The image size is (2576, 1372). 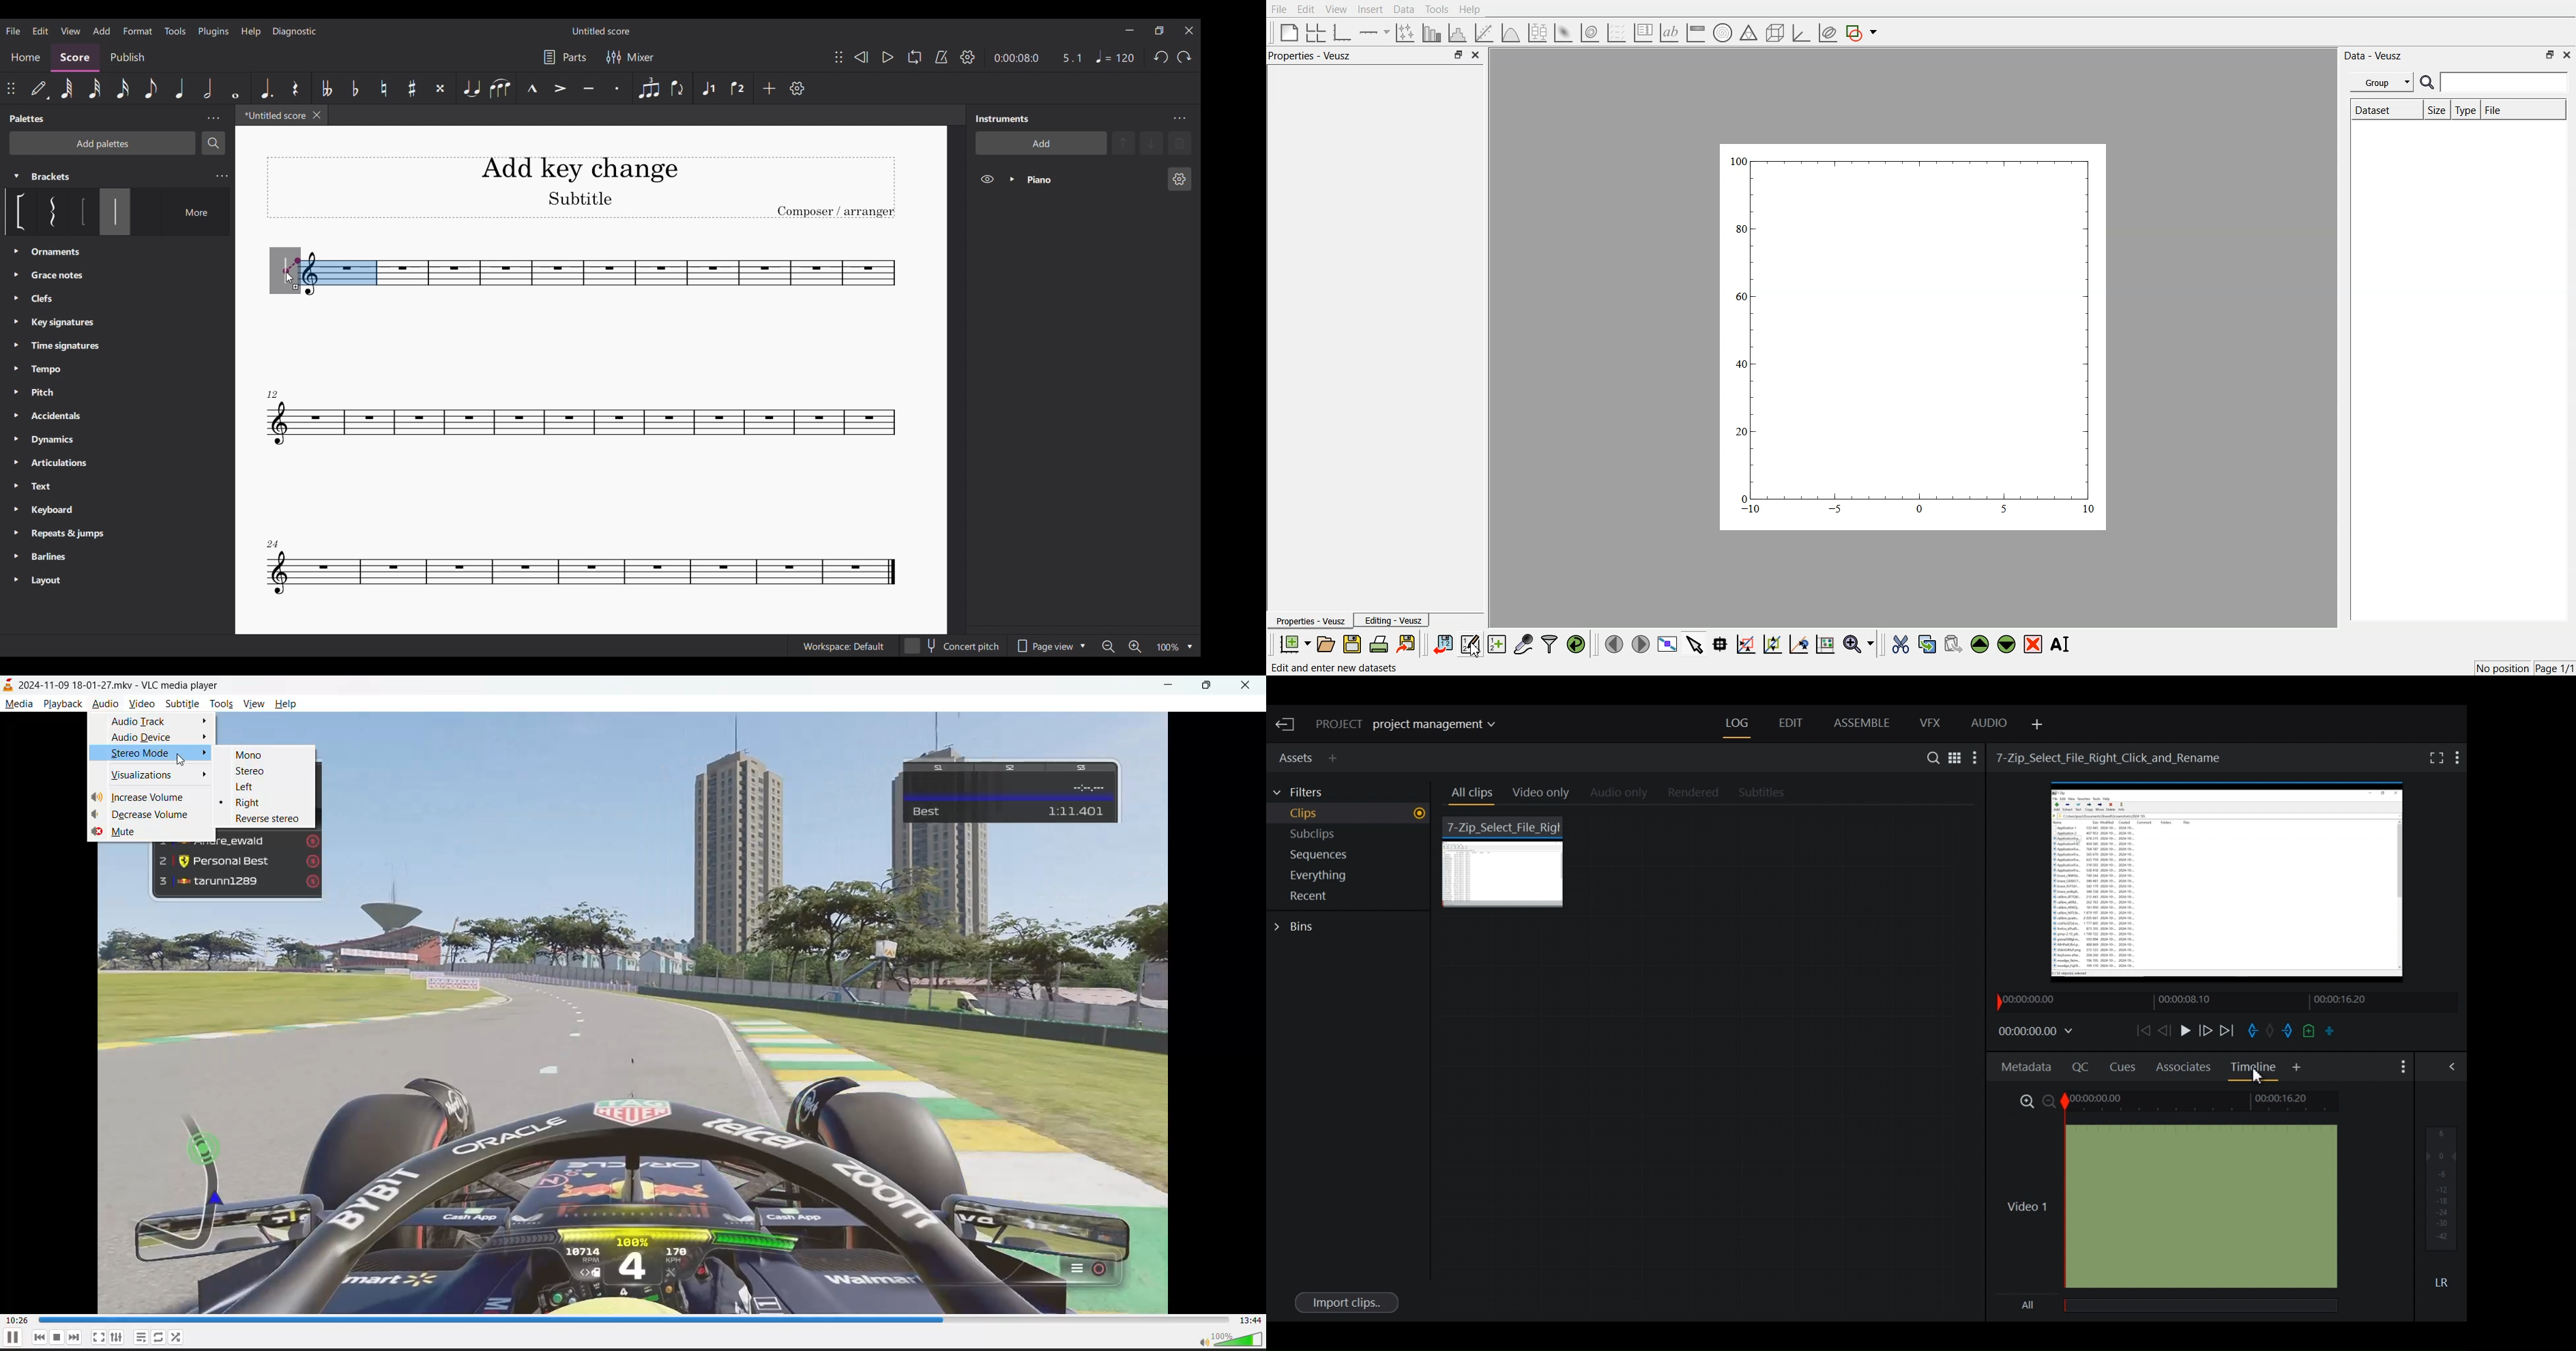 What do you see at coordinates (63, 705) in the screenshot?
I see `playback` at bounding box center [63, 705].